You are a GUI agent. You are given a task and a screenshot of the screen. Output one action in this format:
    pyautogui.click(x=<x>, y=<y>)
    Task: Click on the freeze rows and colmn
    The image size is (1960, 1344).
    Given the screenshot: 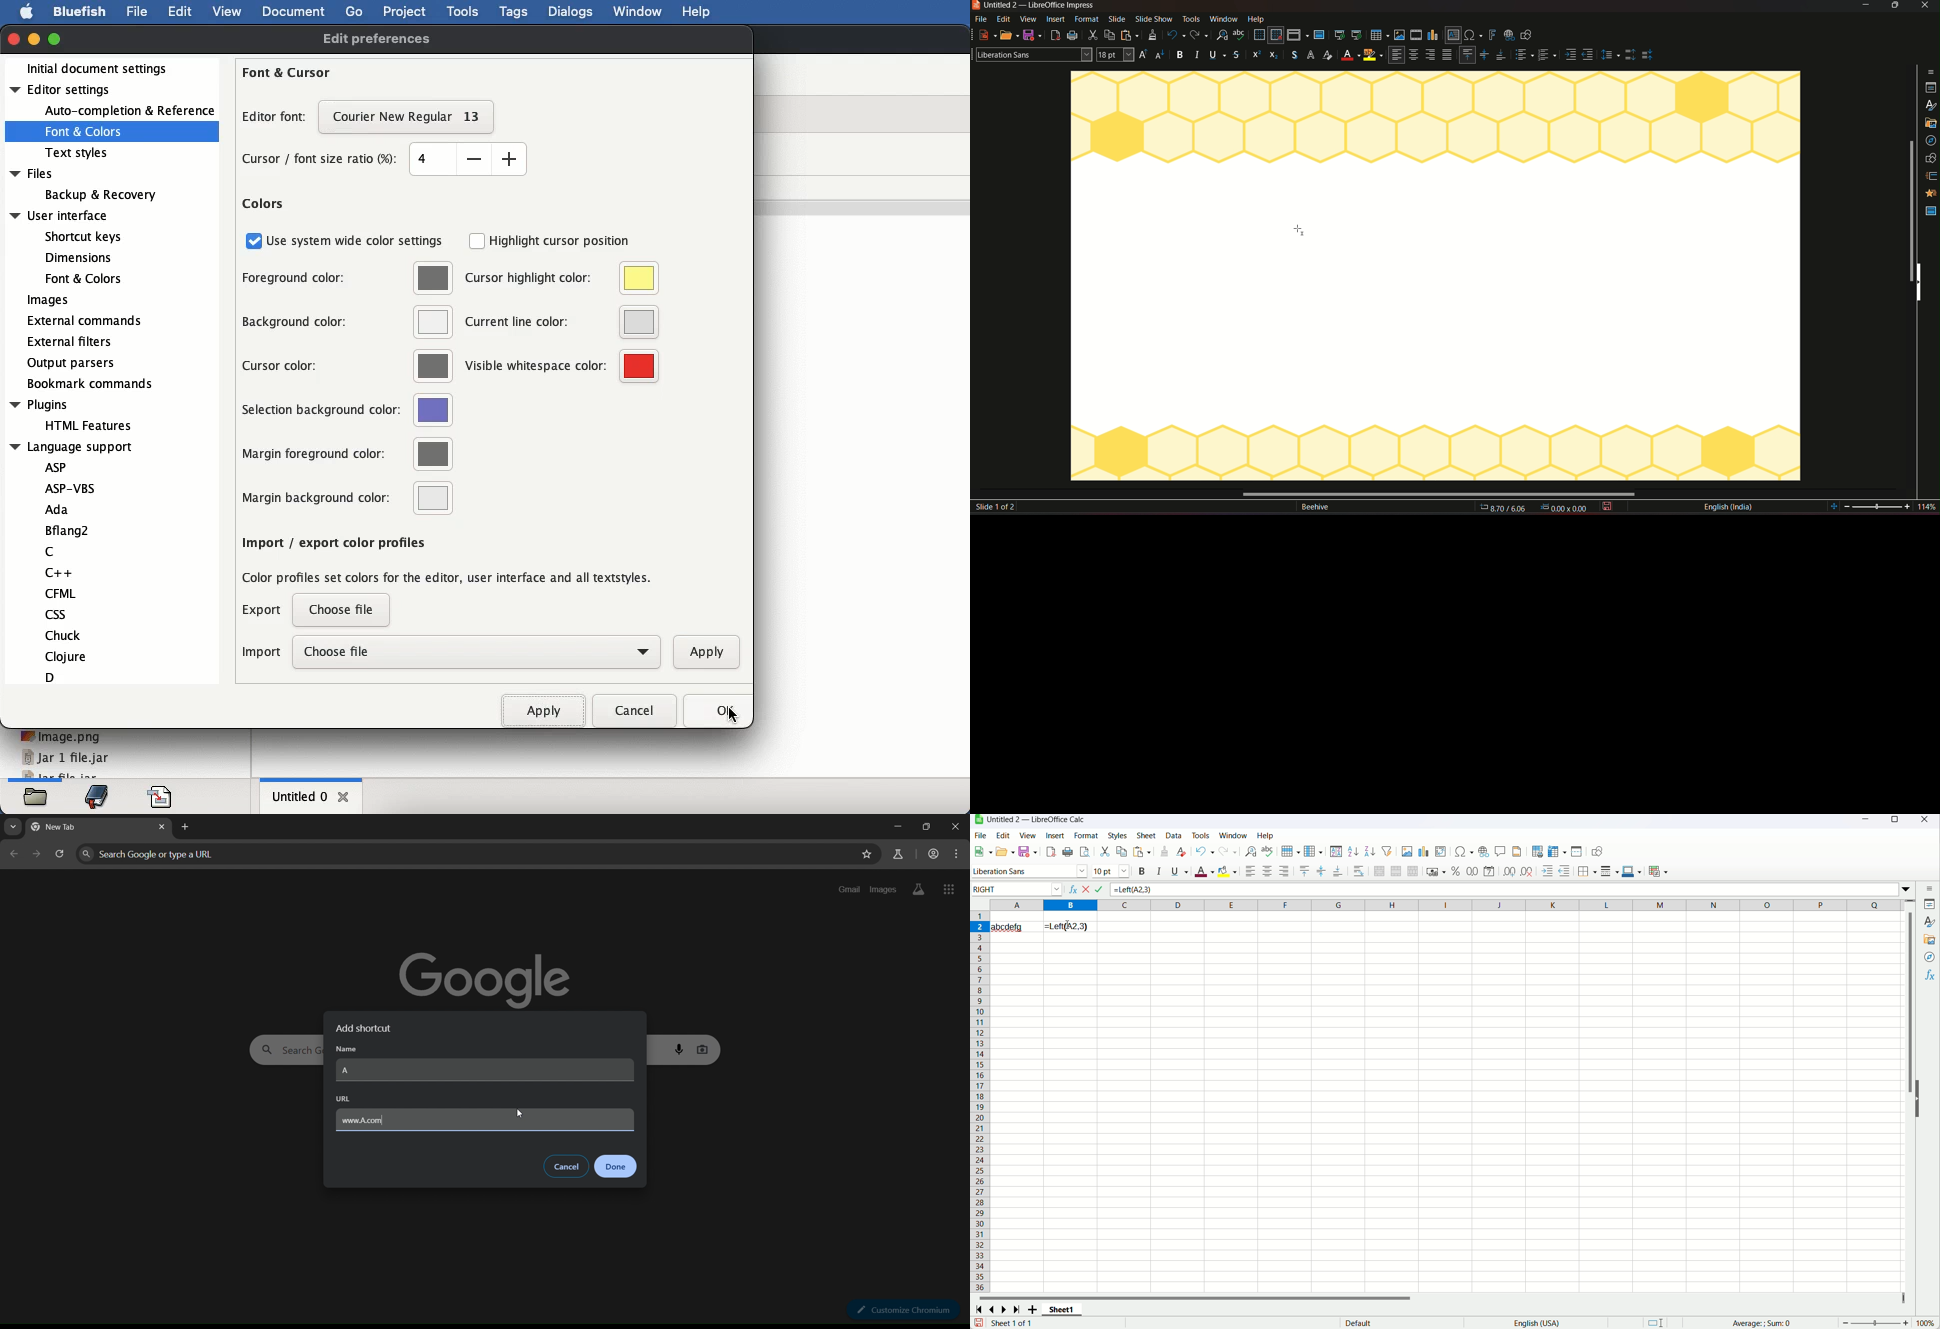 What is the action you would take?
    pyautogui.click(x=1556, y=851)
    